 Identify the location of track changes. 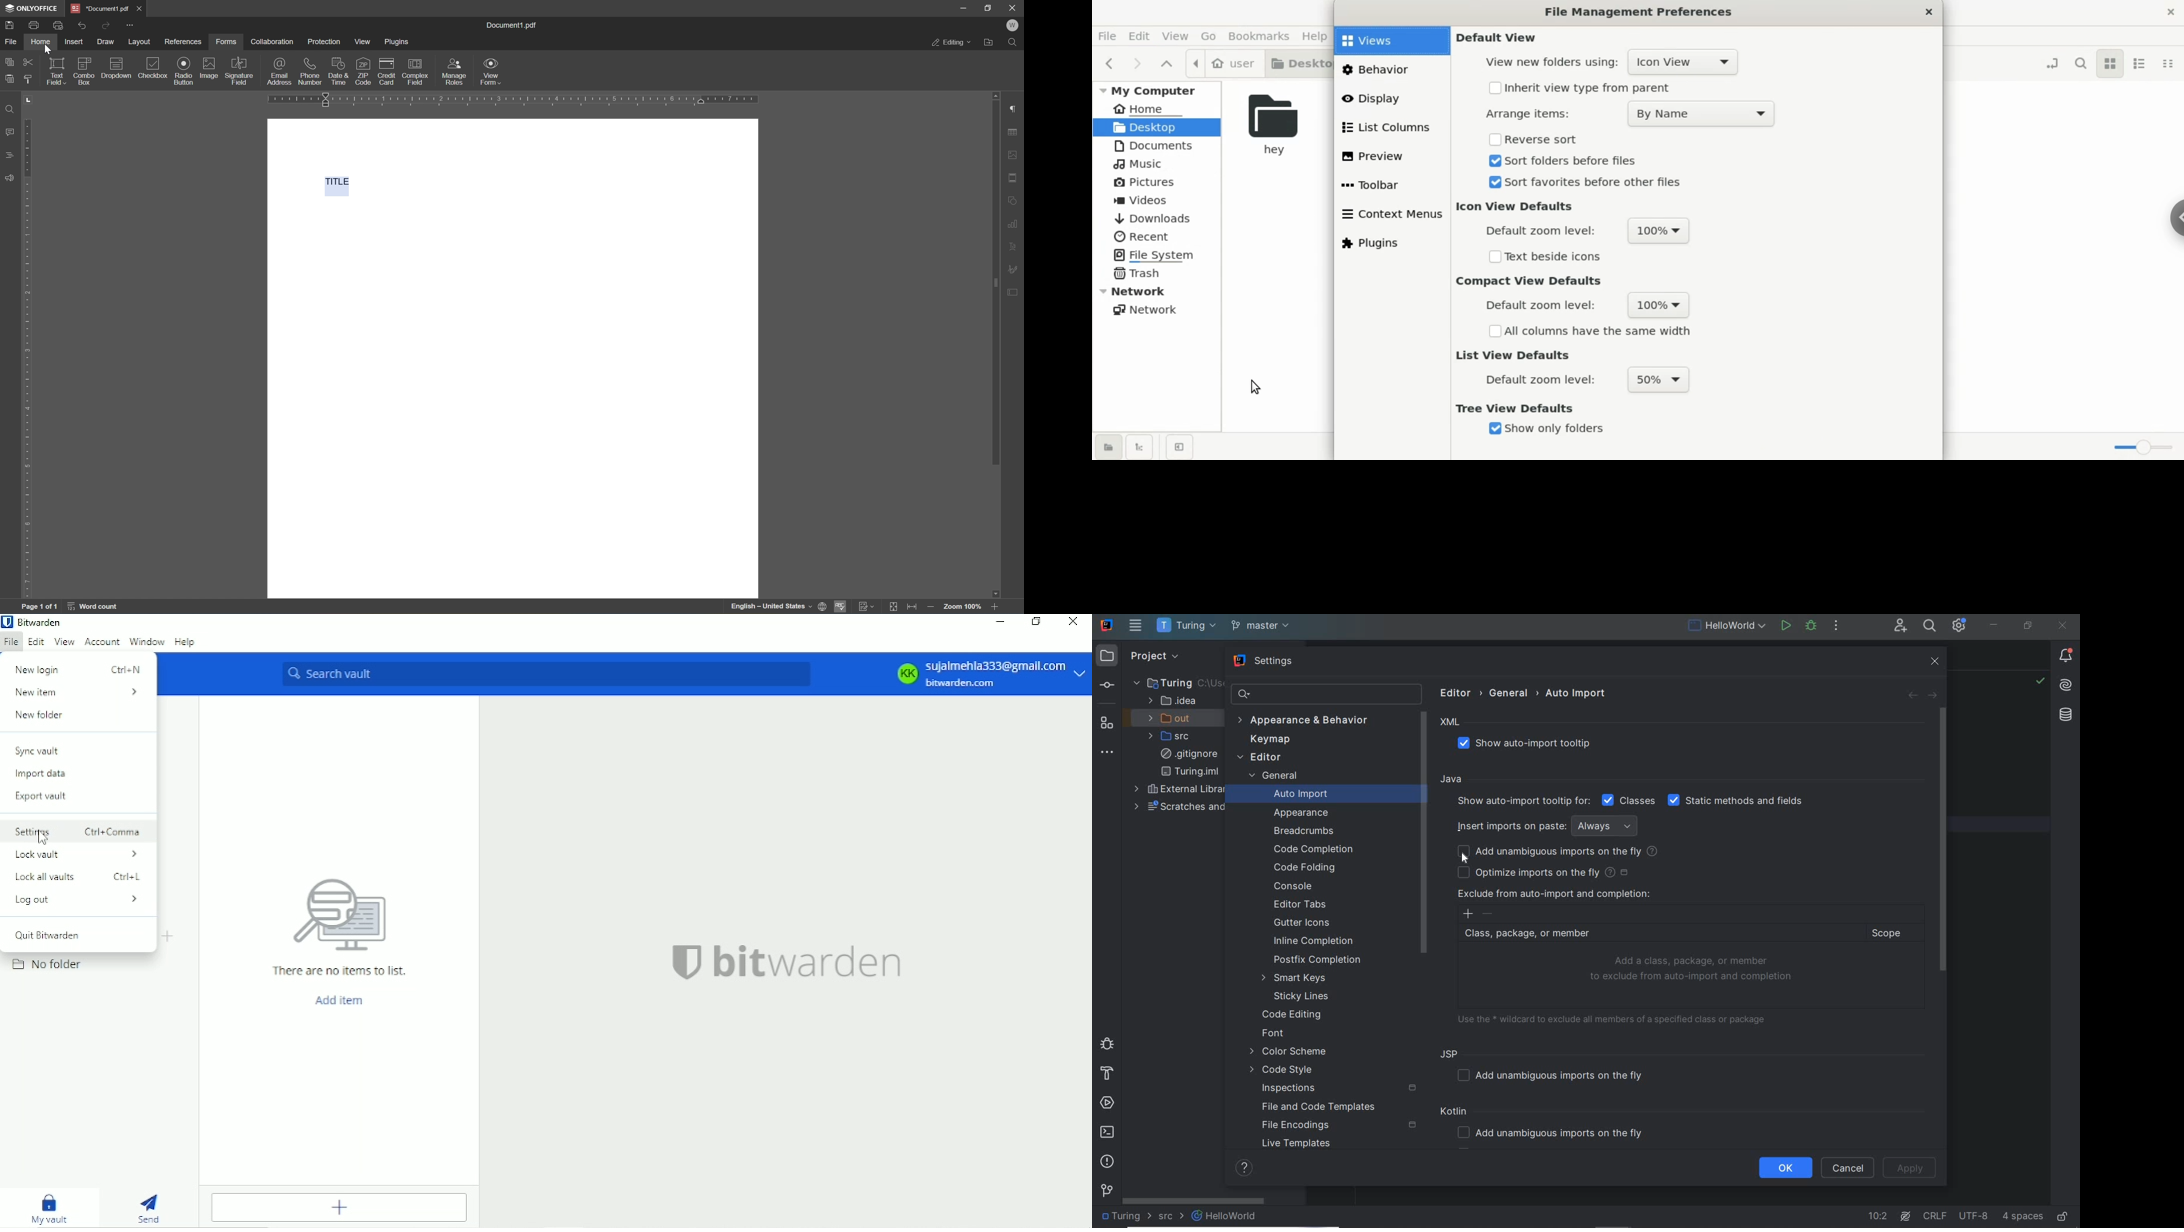
(868, 607).